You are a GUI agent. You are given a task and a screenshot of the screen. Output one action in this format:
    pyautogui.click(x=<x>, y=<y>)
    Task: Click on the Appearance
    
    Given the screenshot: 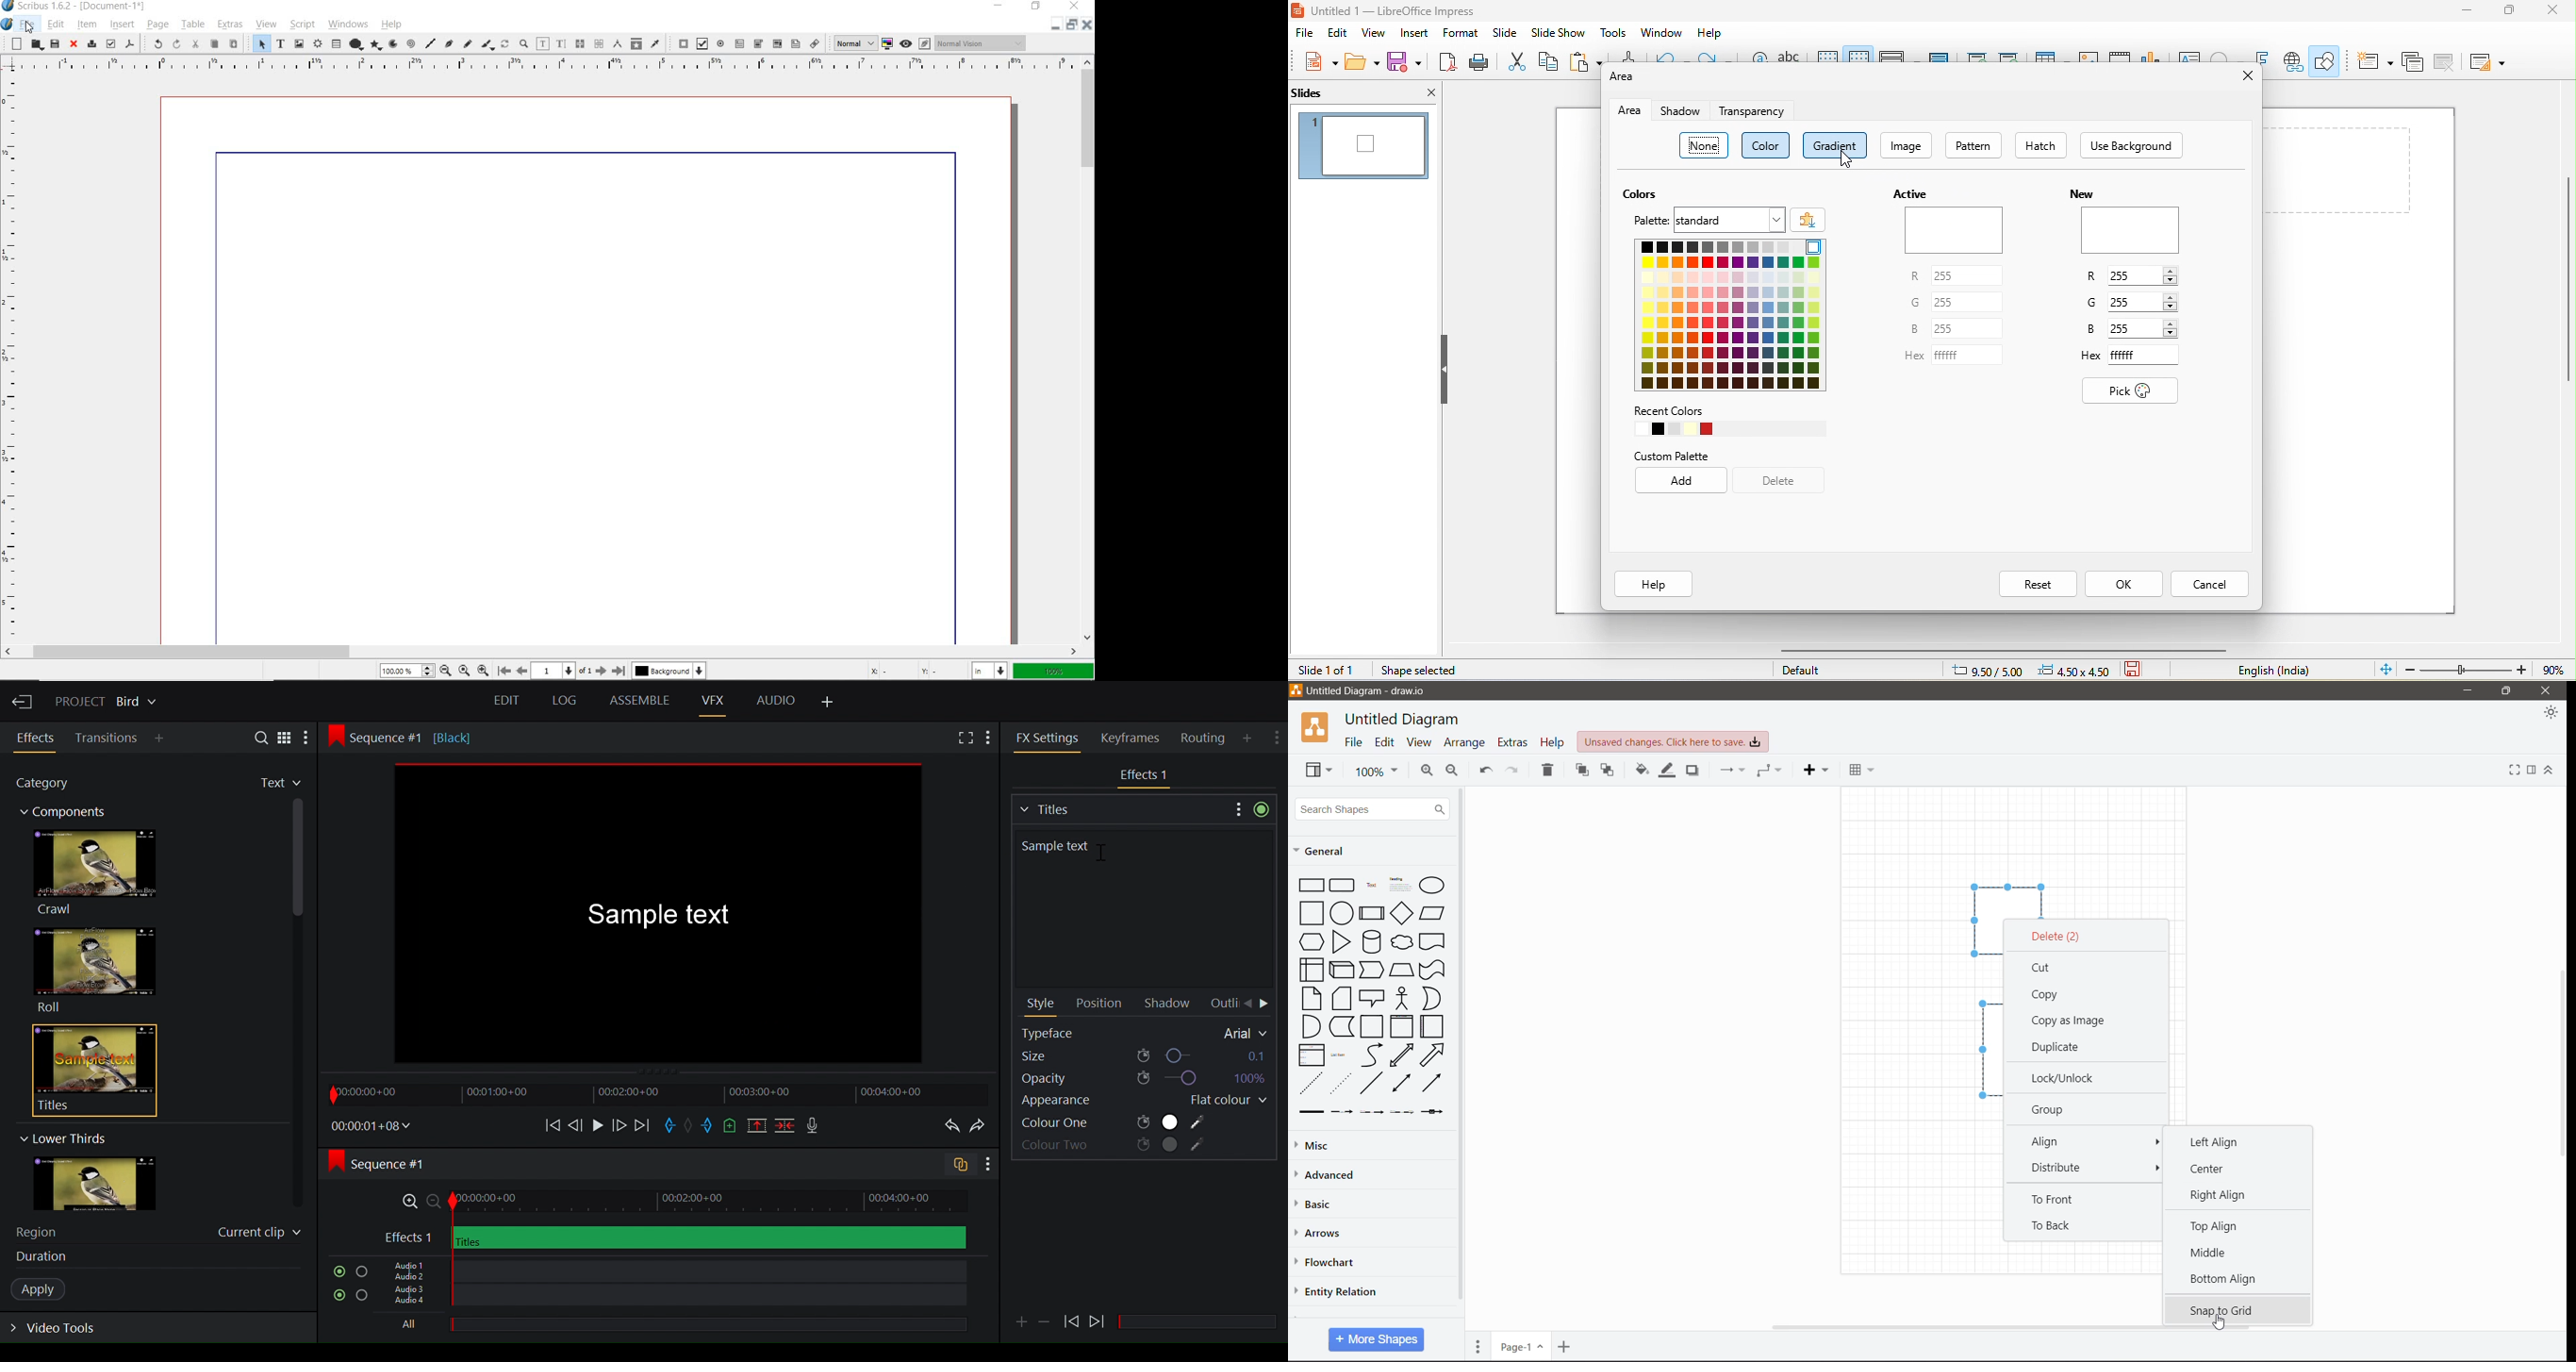 What is the action you would take?
    pyautogui.click(x=1072, y=1103)
    